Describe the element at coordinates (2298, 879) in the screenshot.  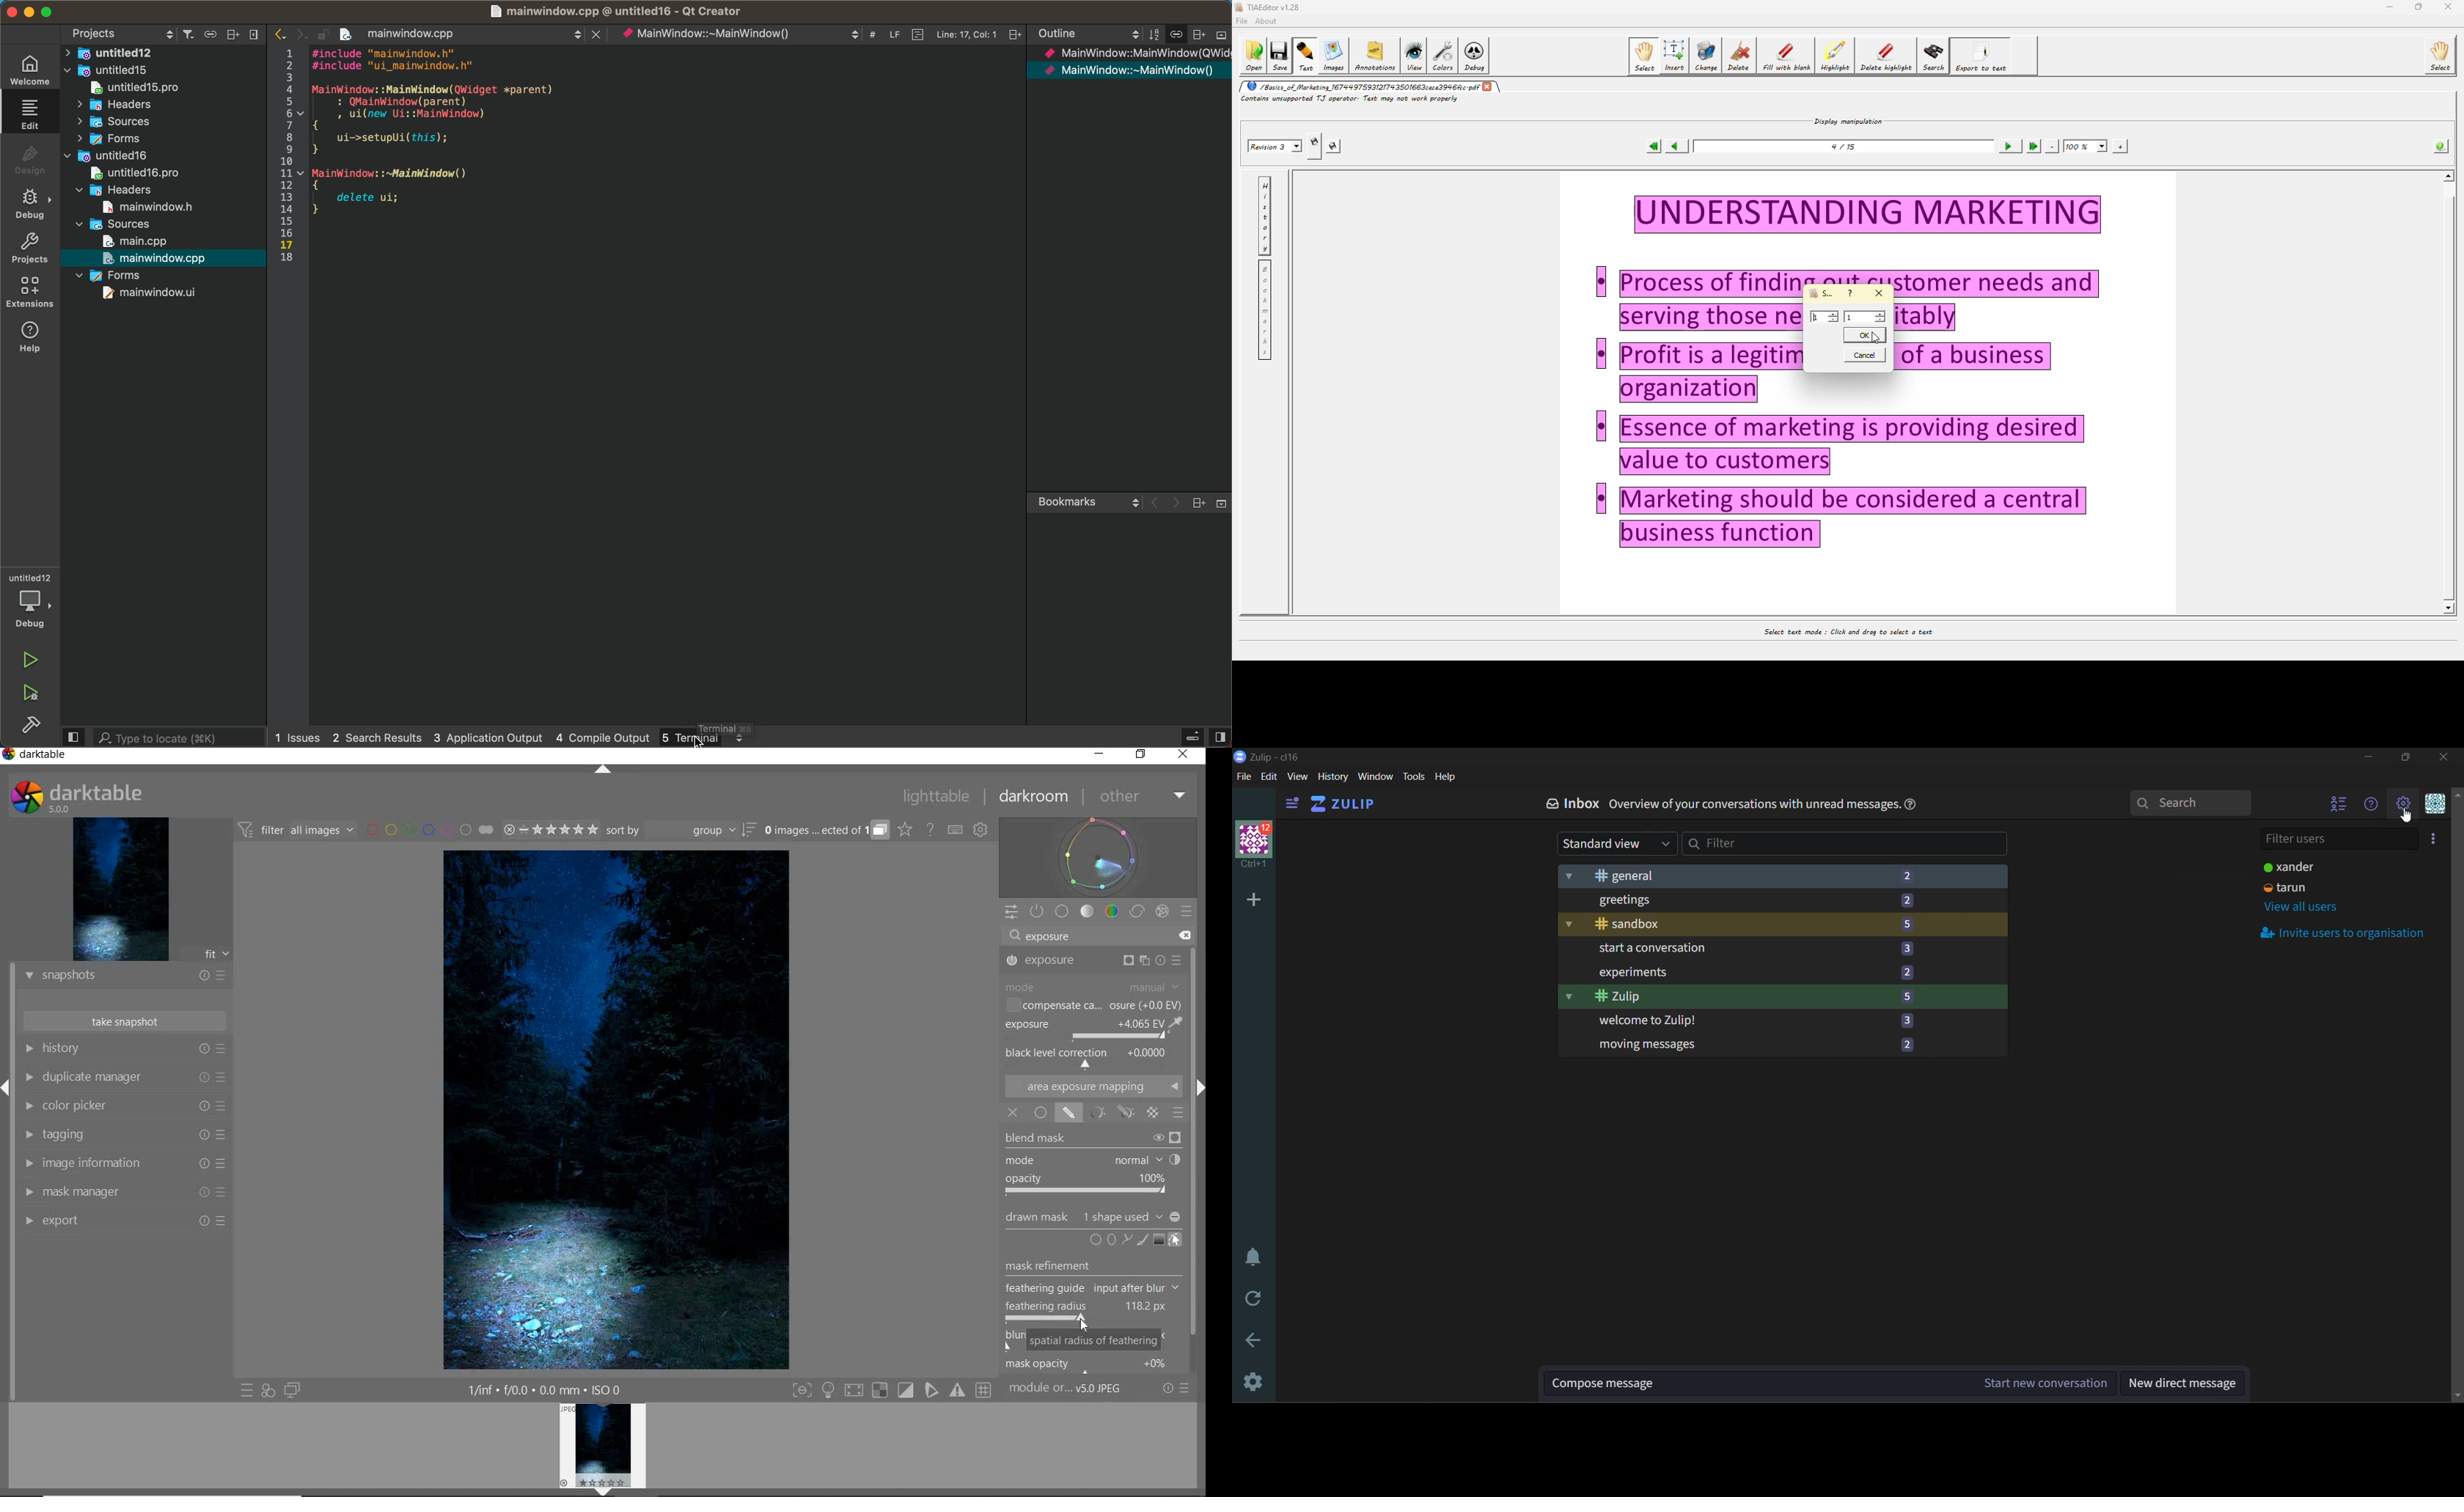
I see `user status` at that location.